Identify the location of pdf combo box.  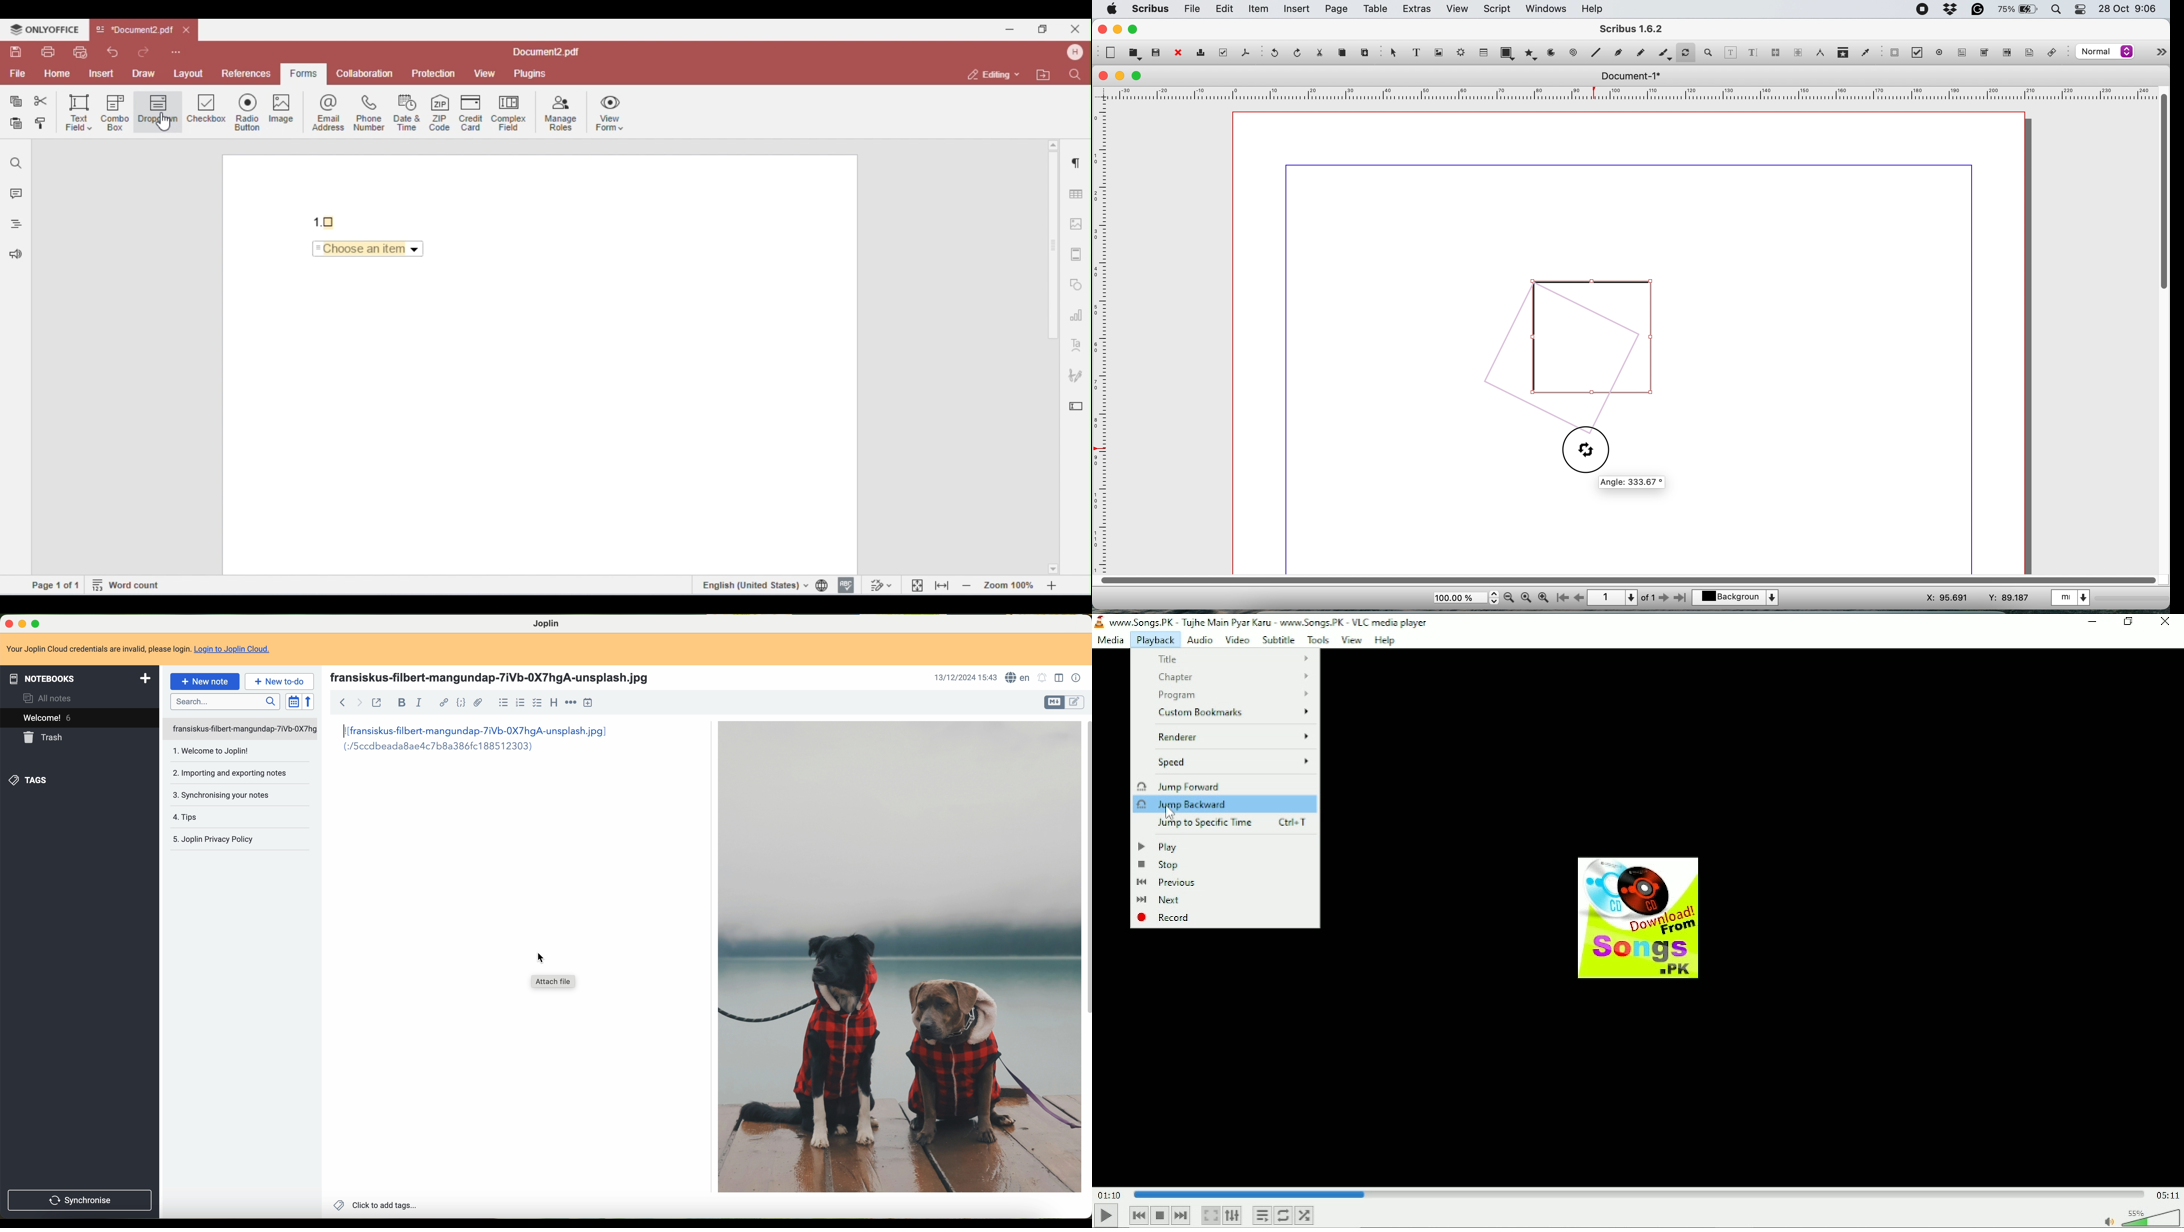
(1983, 52).